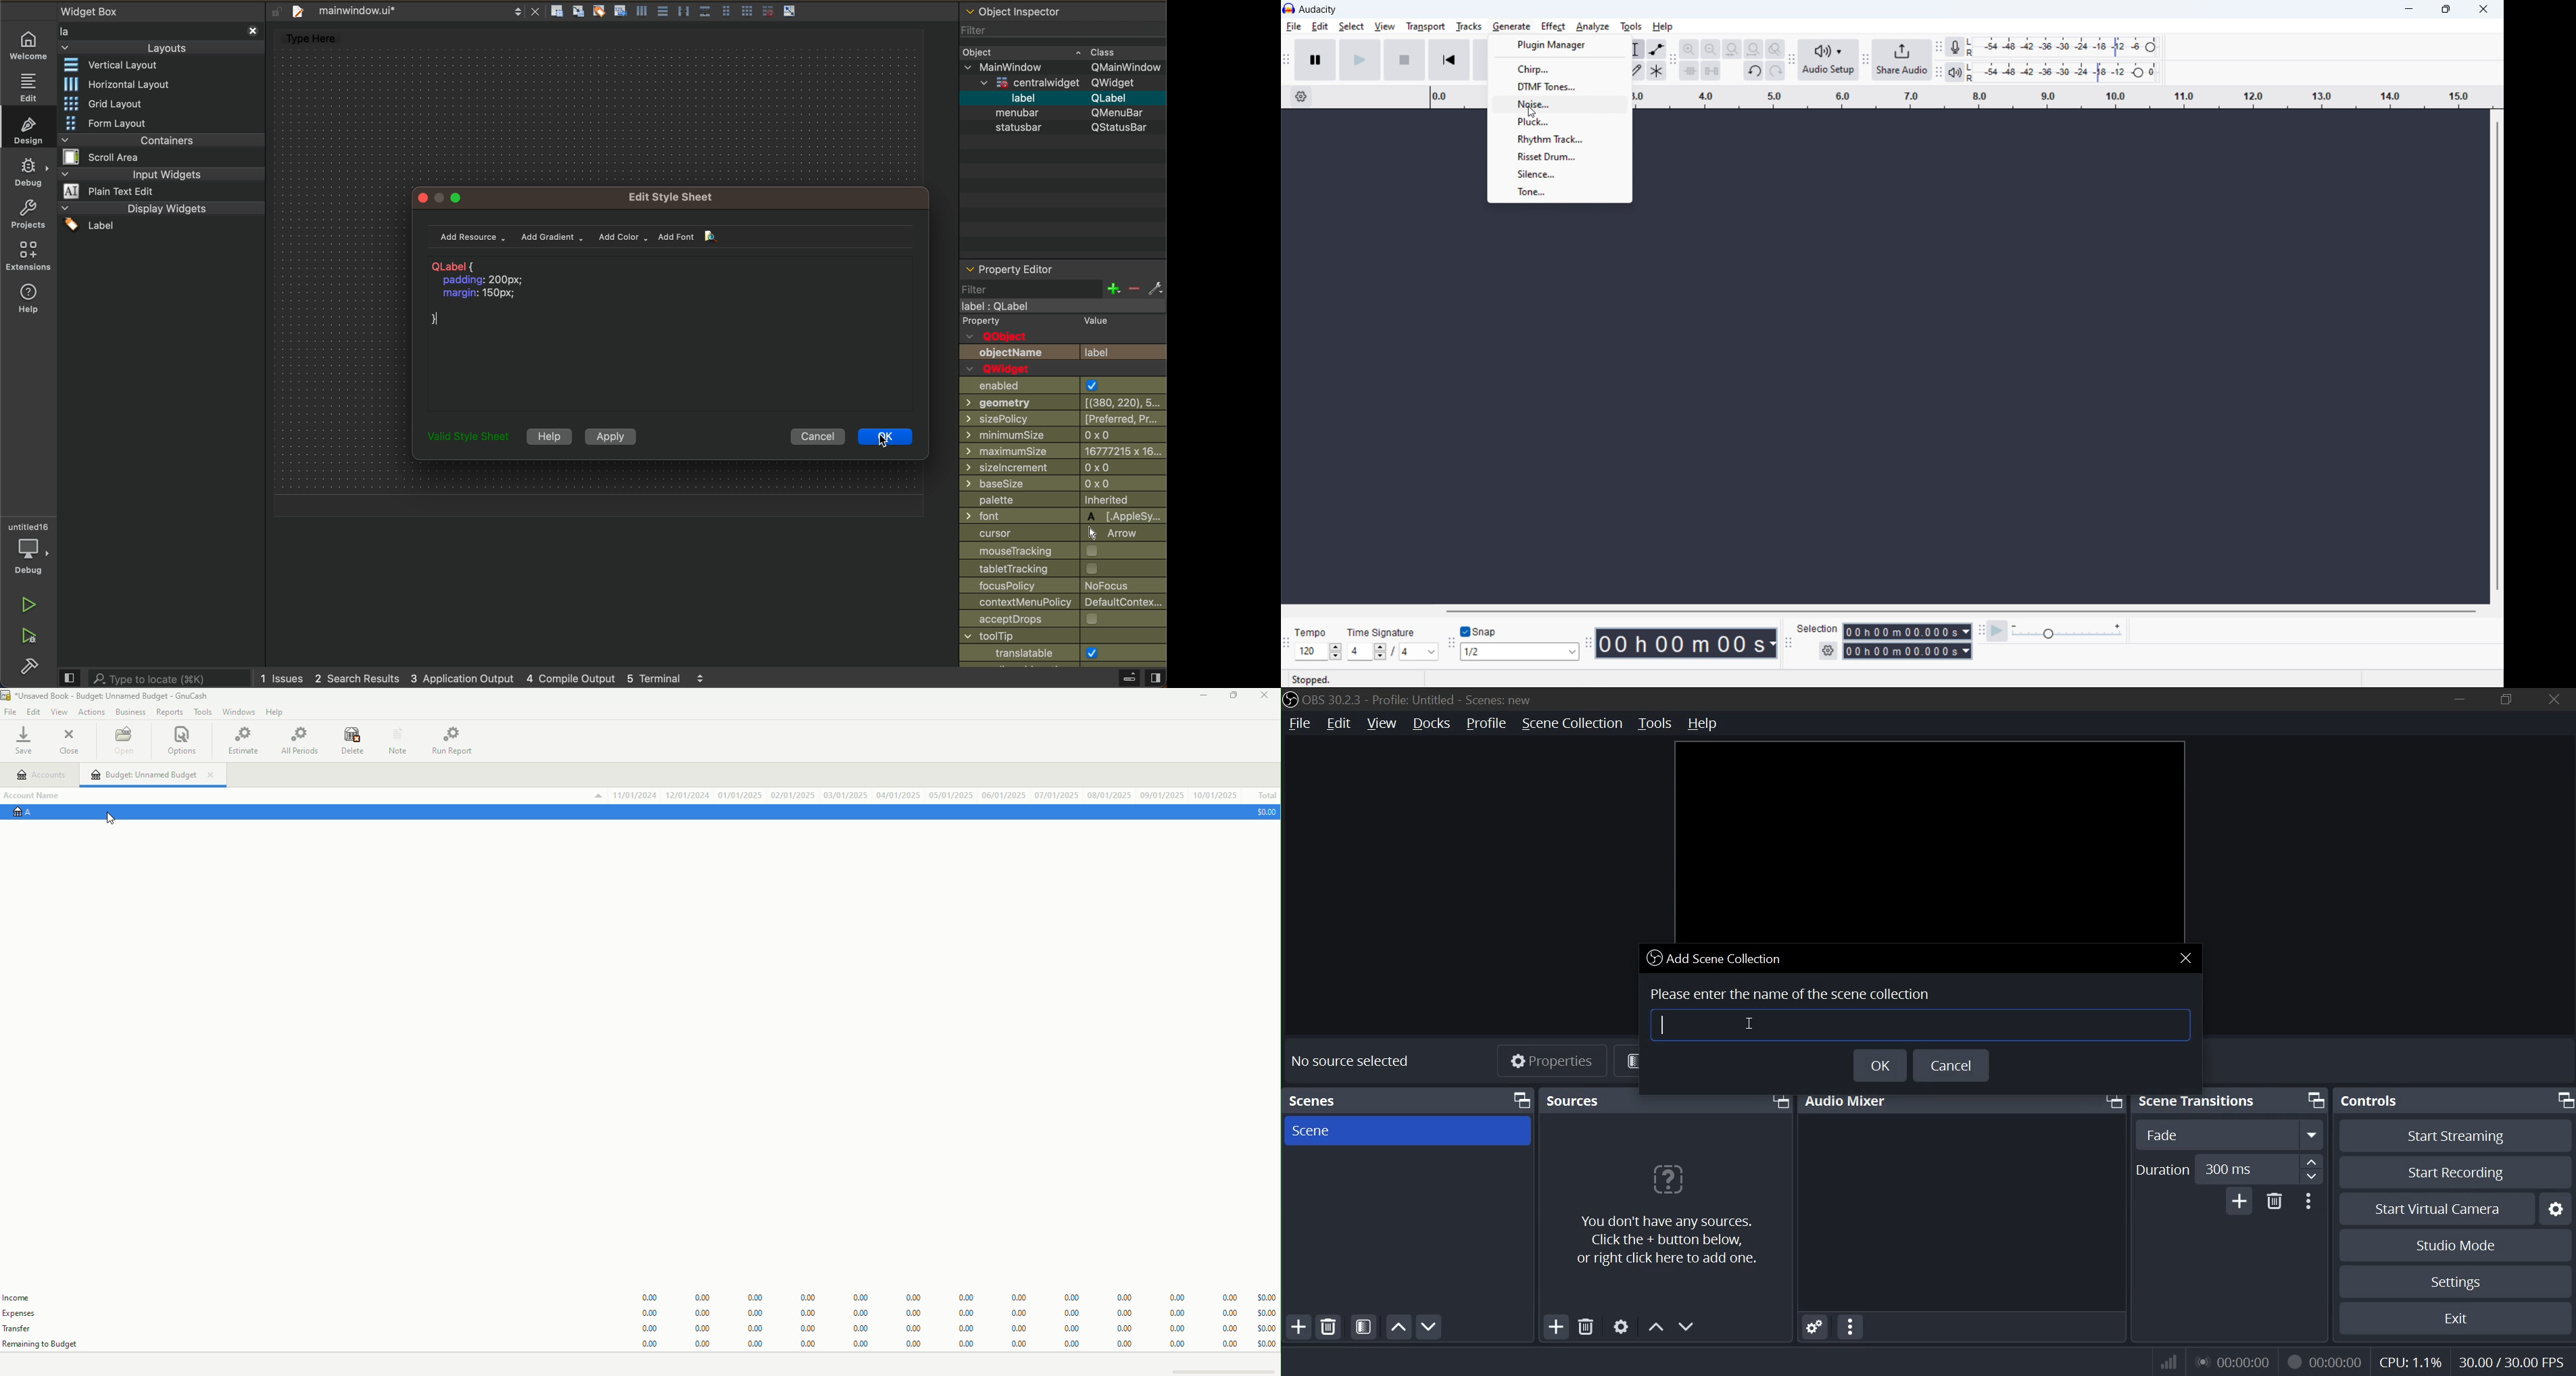  What do you see at coordinates (1267, 813) in the screenshot?
I see `$0` at bounding box center [1267, 813].